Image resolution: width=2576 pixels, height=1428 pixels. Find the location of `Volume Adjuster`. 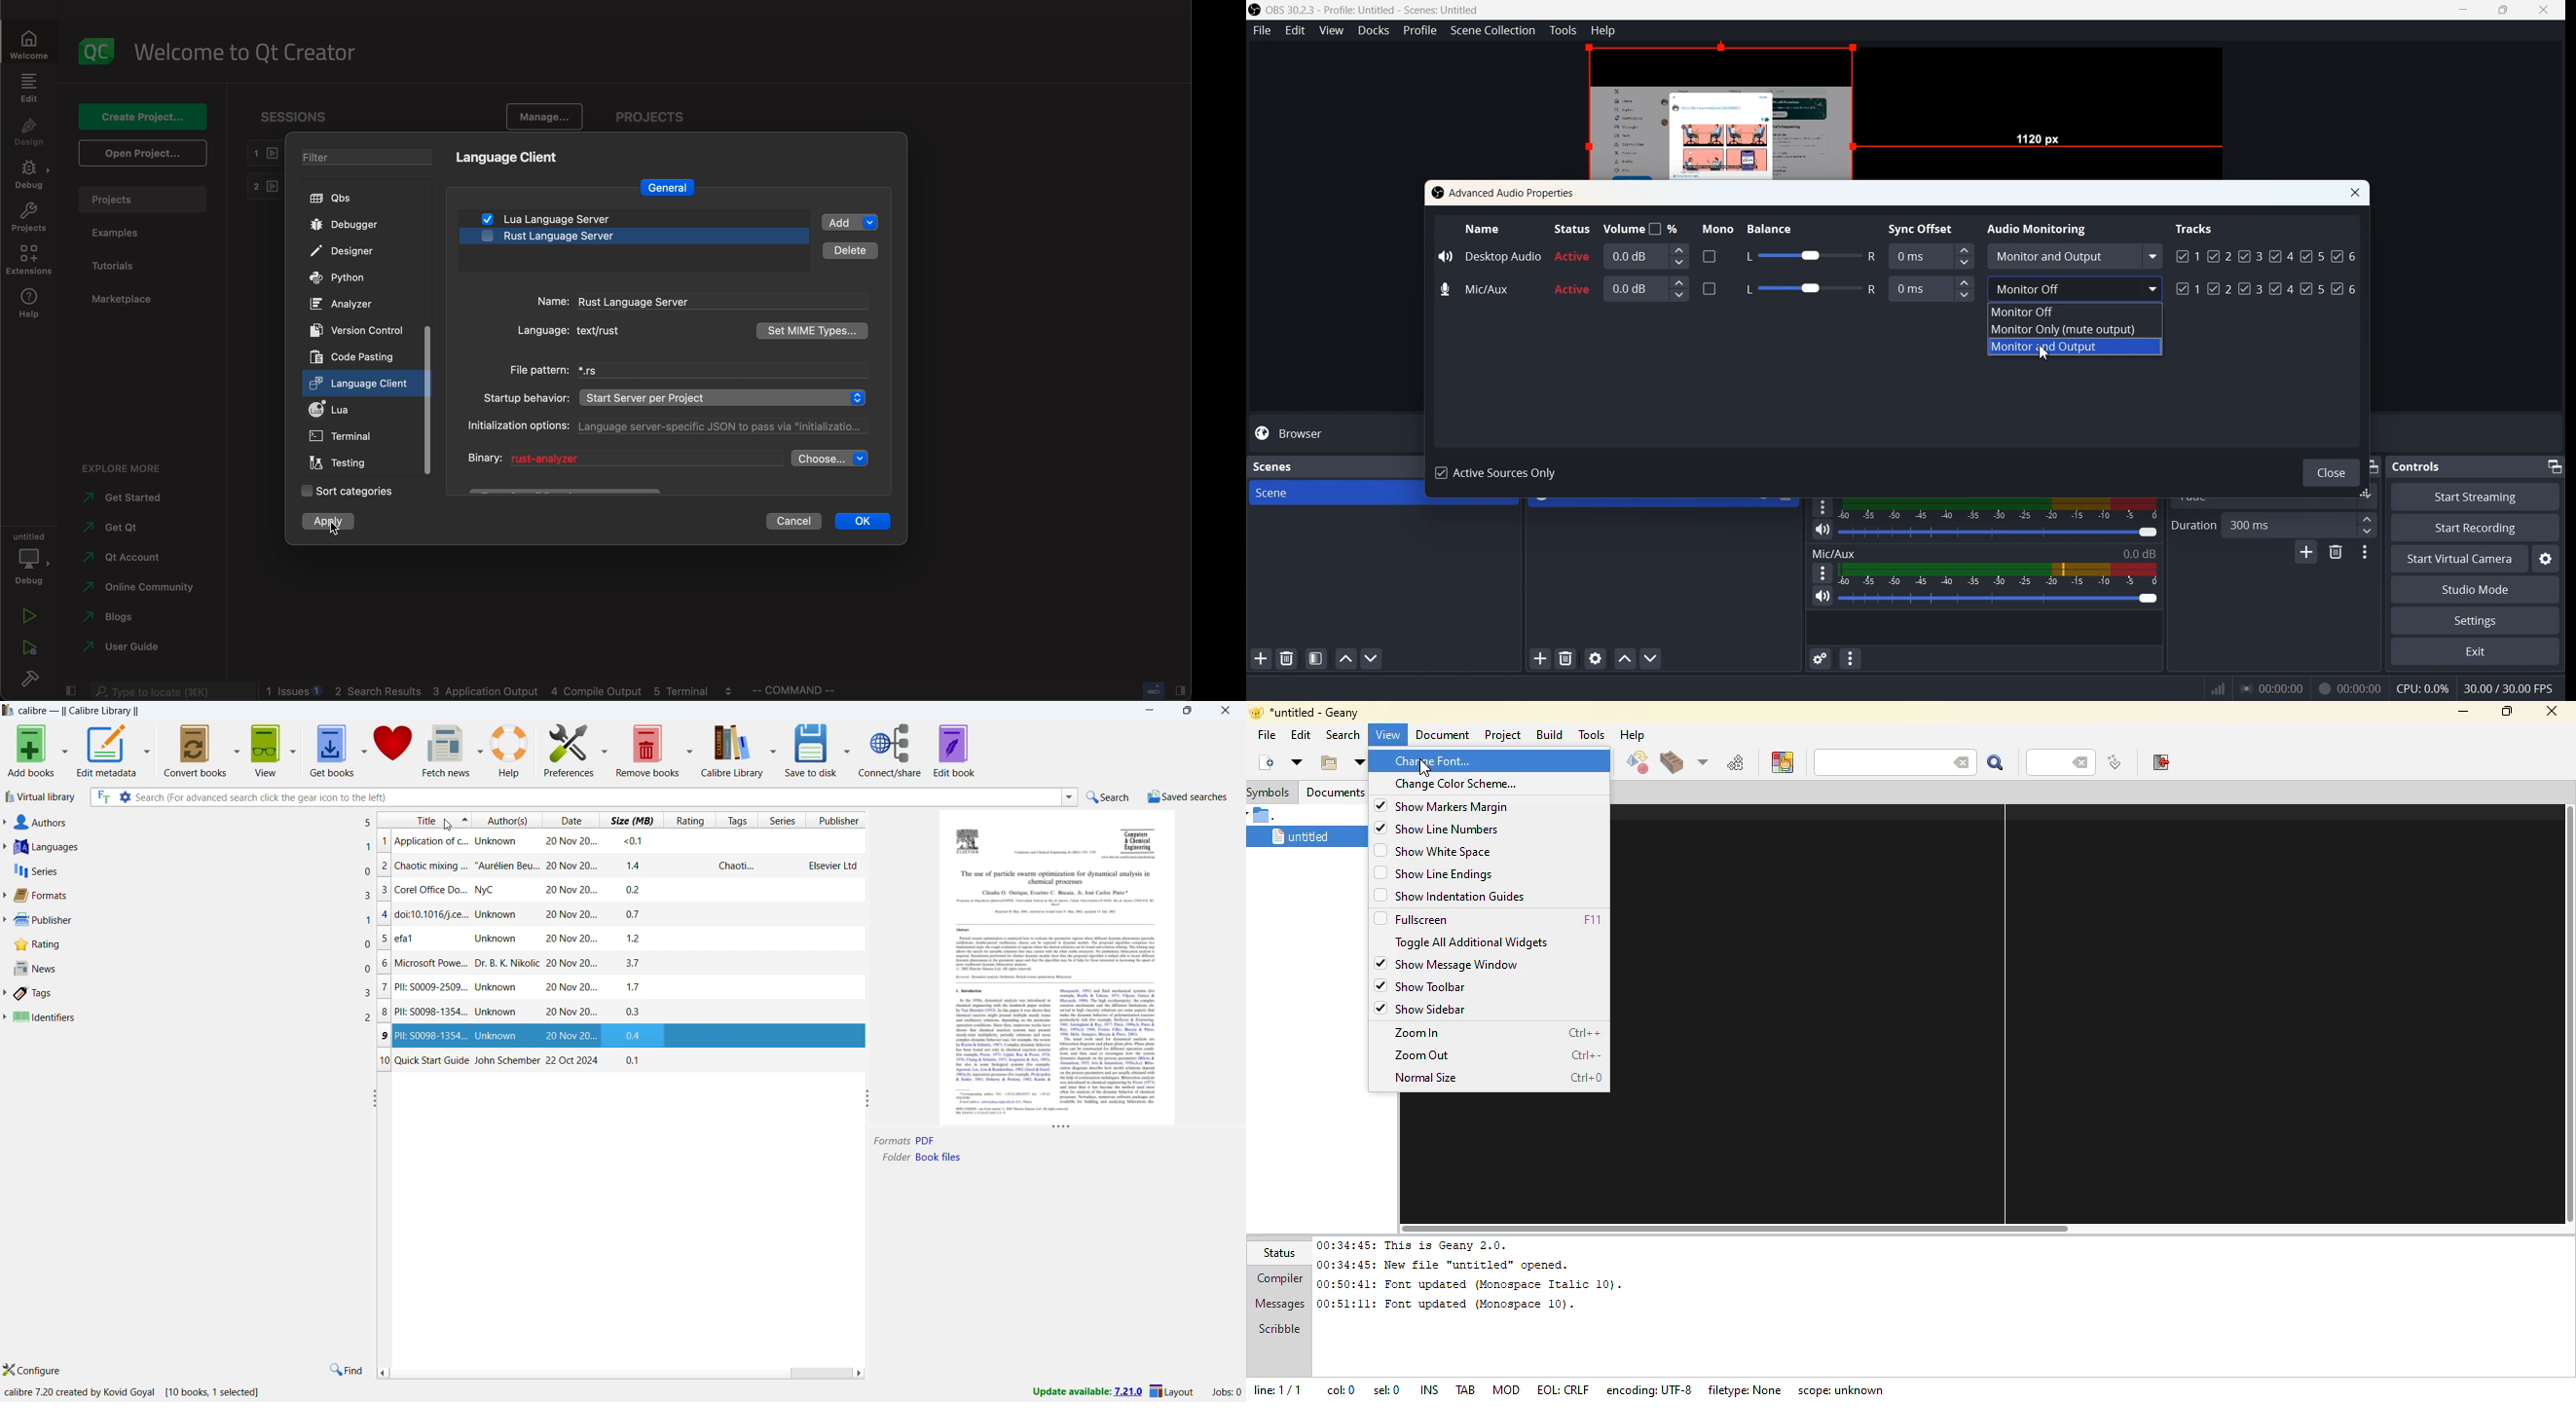

Volume Adjuster is located at coordinates (1998, 598).